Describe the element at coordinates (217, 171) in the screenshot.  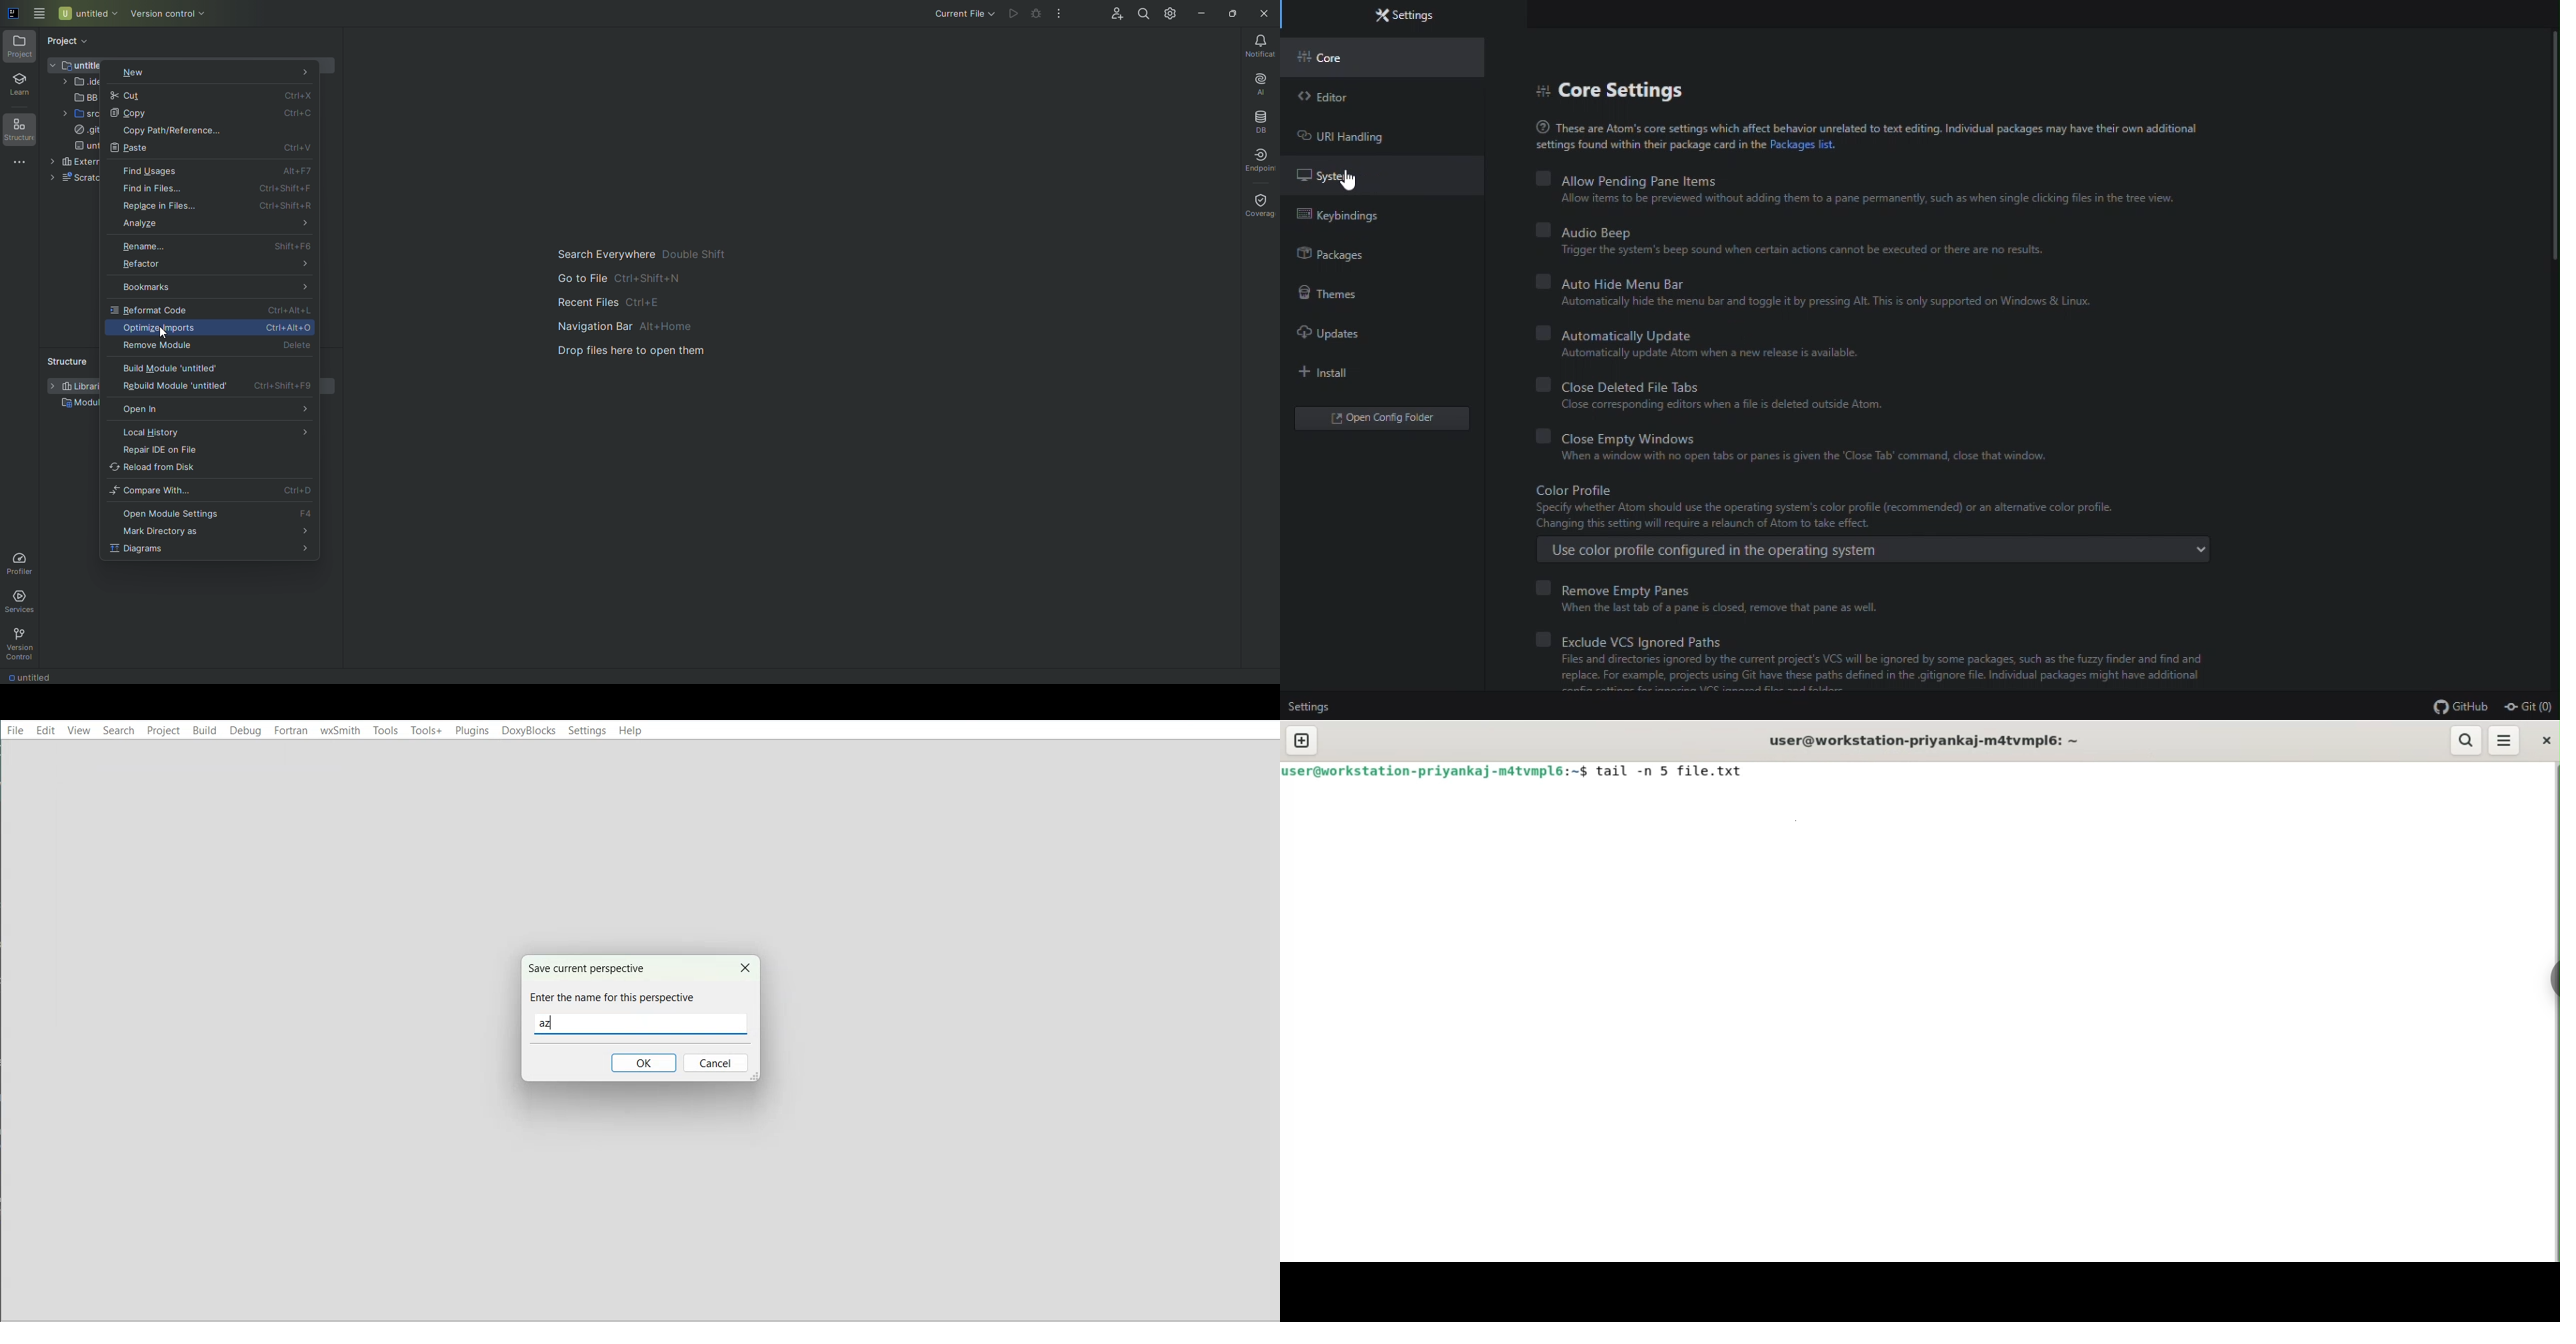
I see `Find Usages` at that location.